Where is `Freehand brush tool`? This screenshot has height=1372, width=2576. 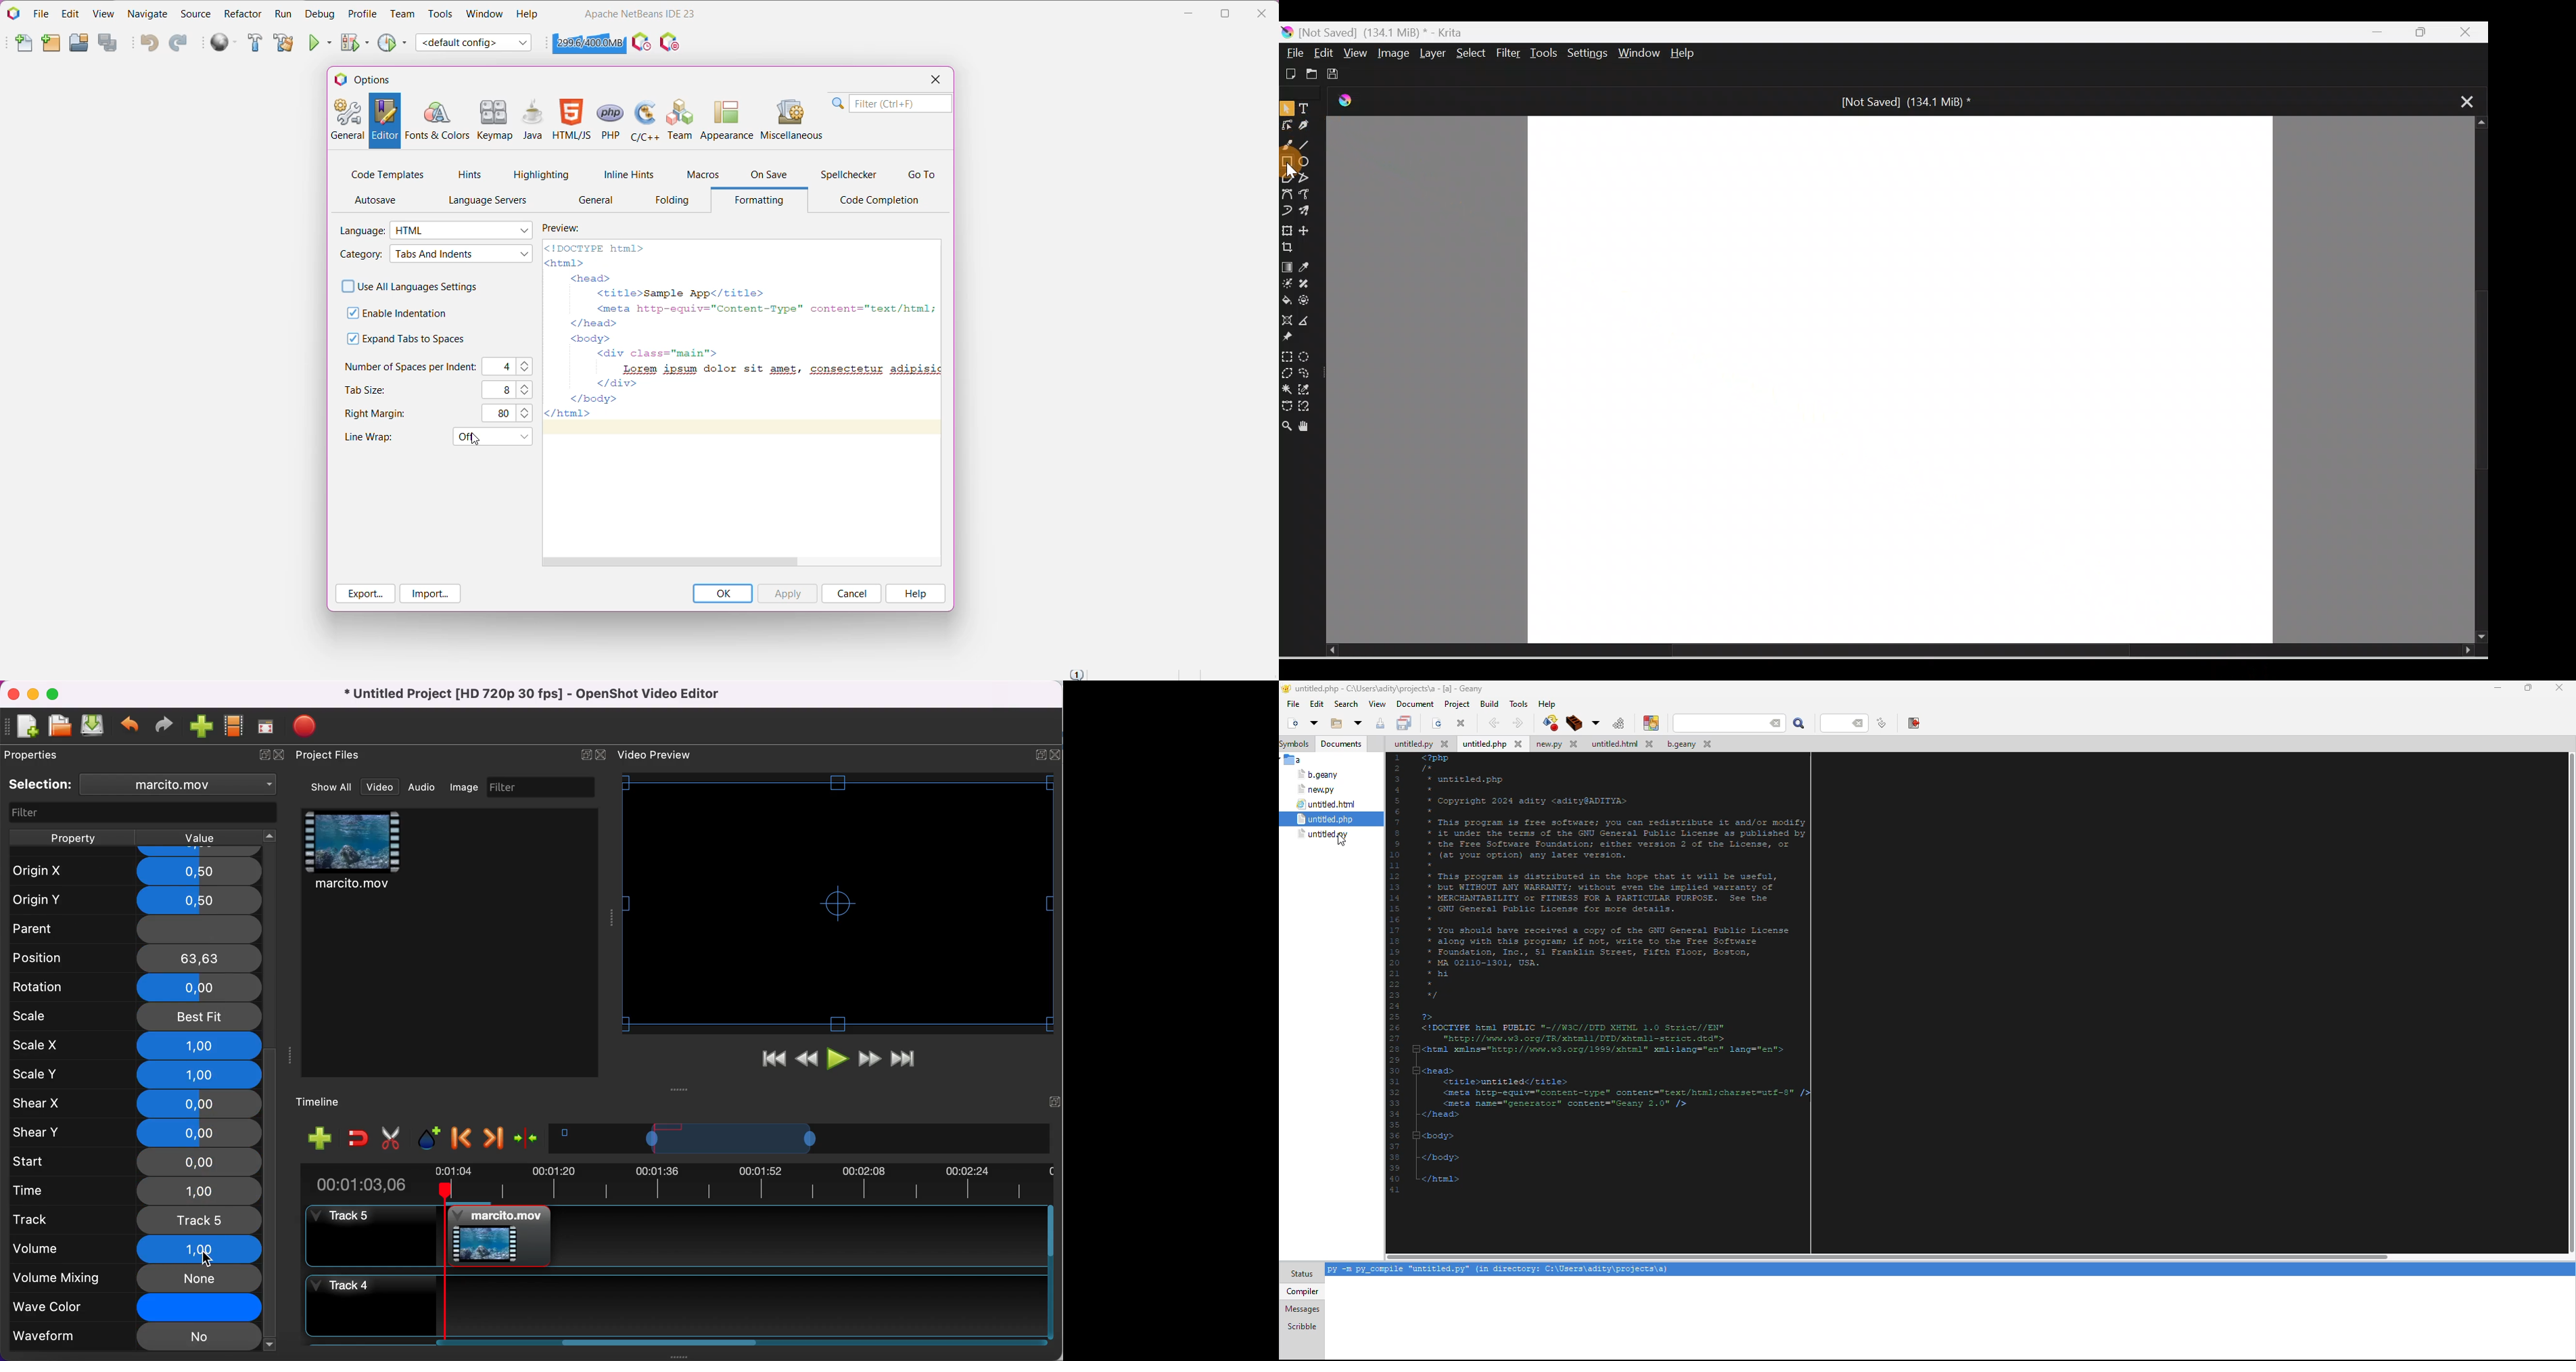
Freehand brush tool is located at coordinates (1289, 147).